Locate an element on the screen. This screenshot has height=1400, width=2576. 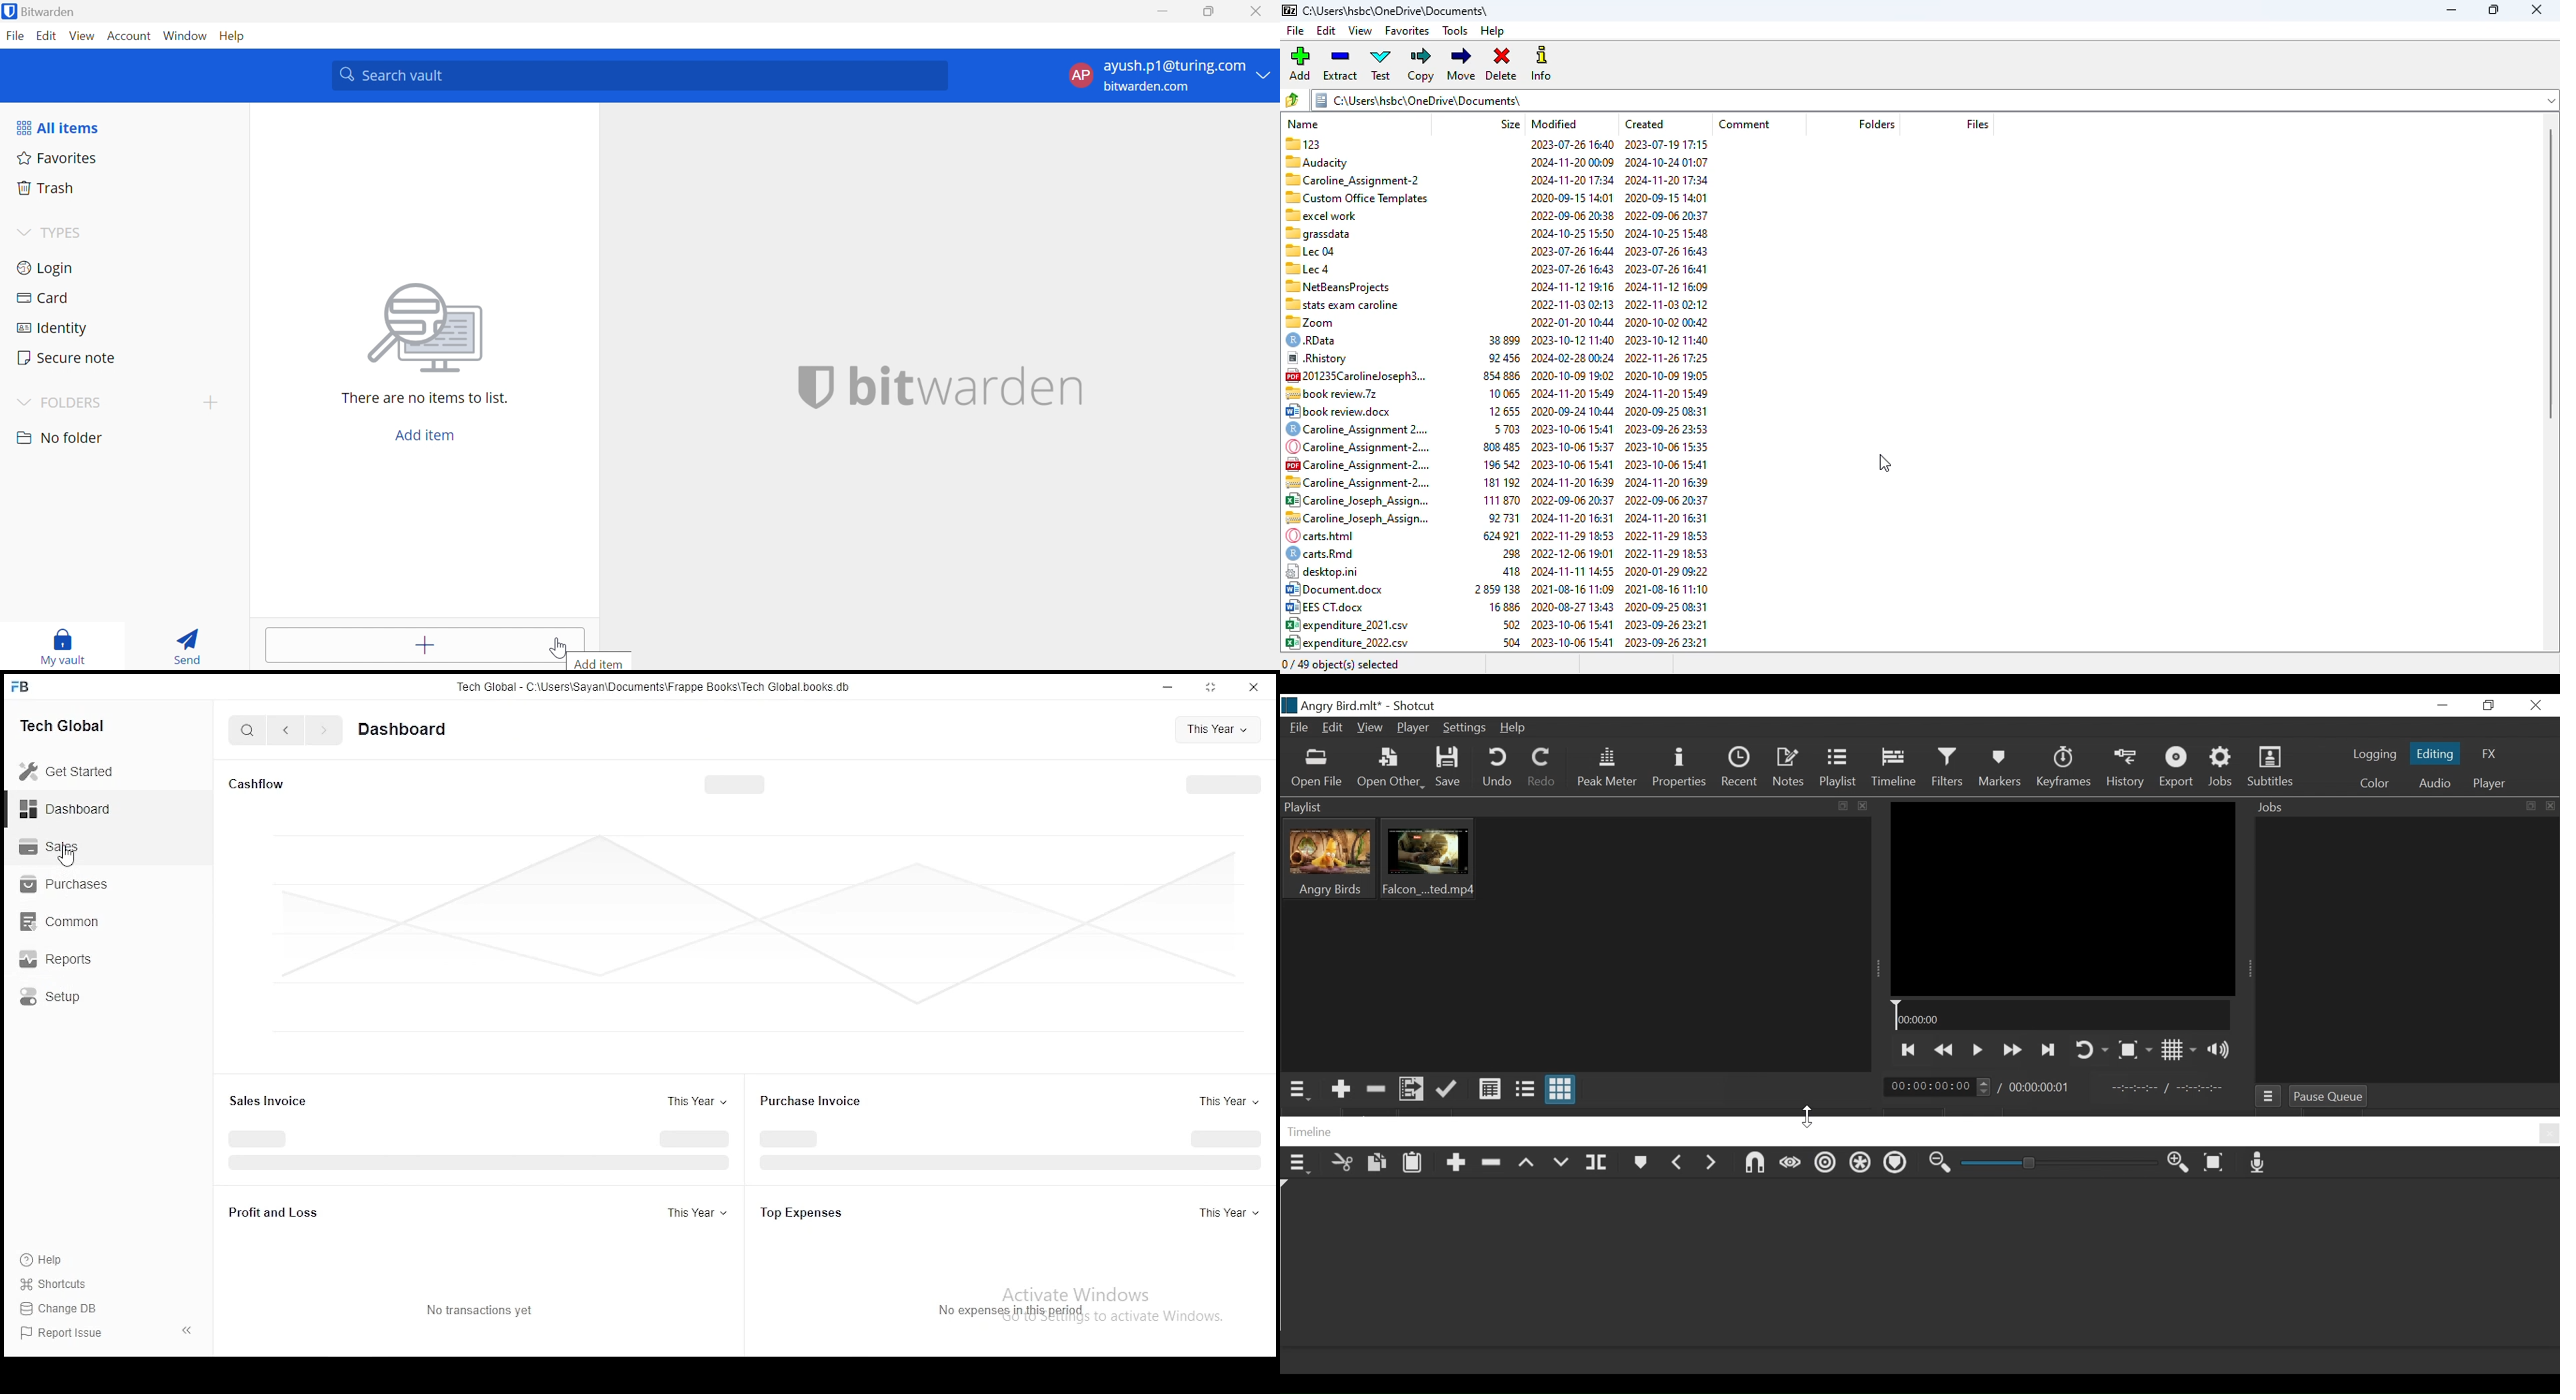
Lec 04 is located at coordinates (1310, 250).